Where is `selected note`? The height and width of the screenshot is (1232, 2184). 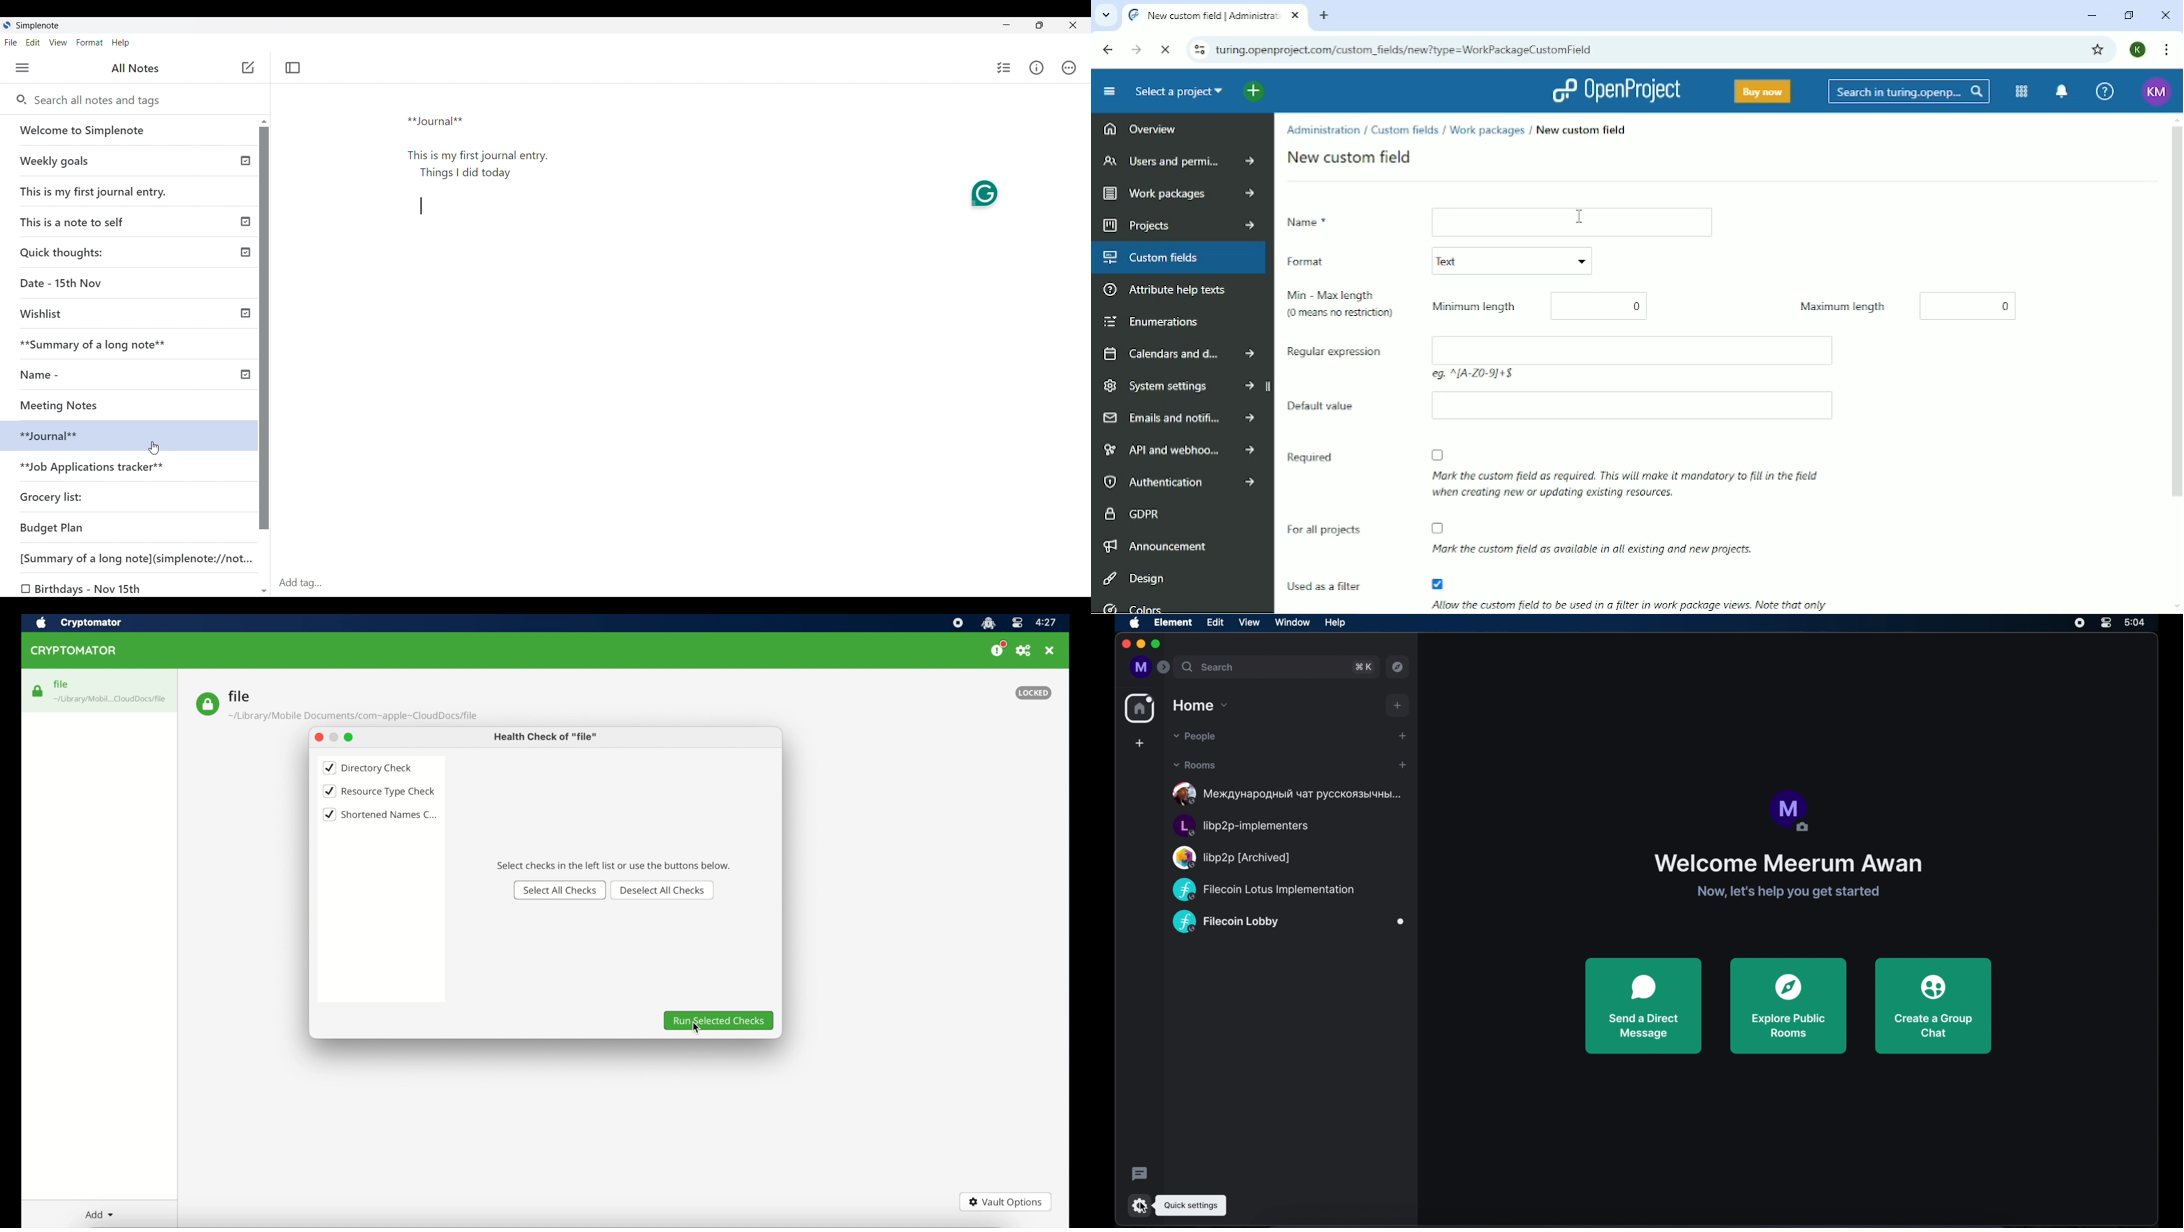
selected note is located at coordinates (127, 434).